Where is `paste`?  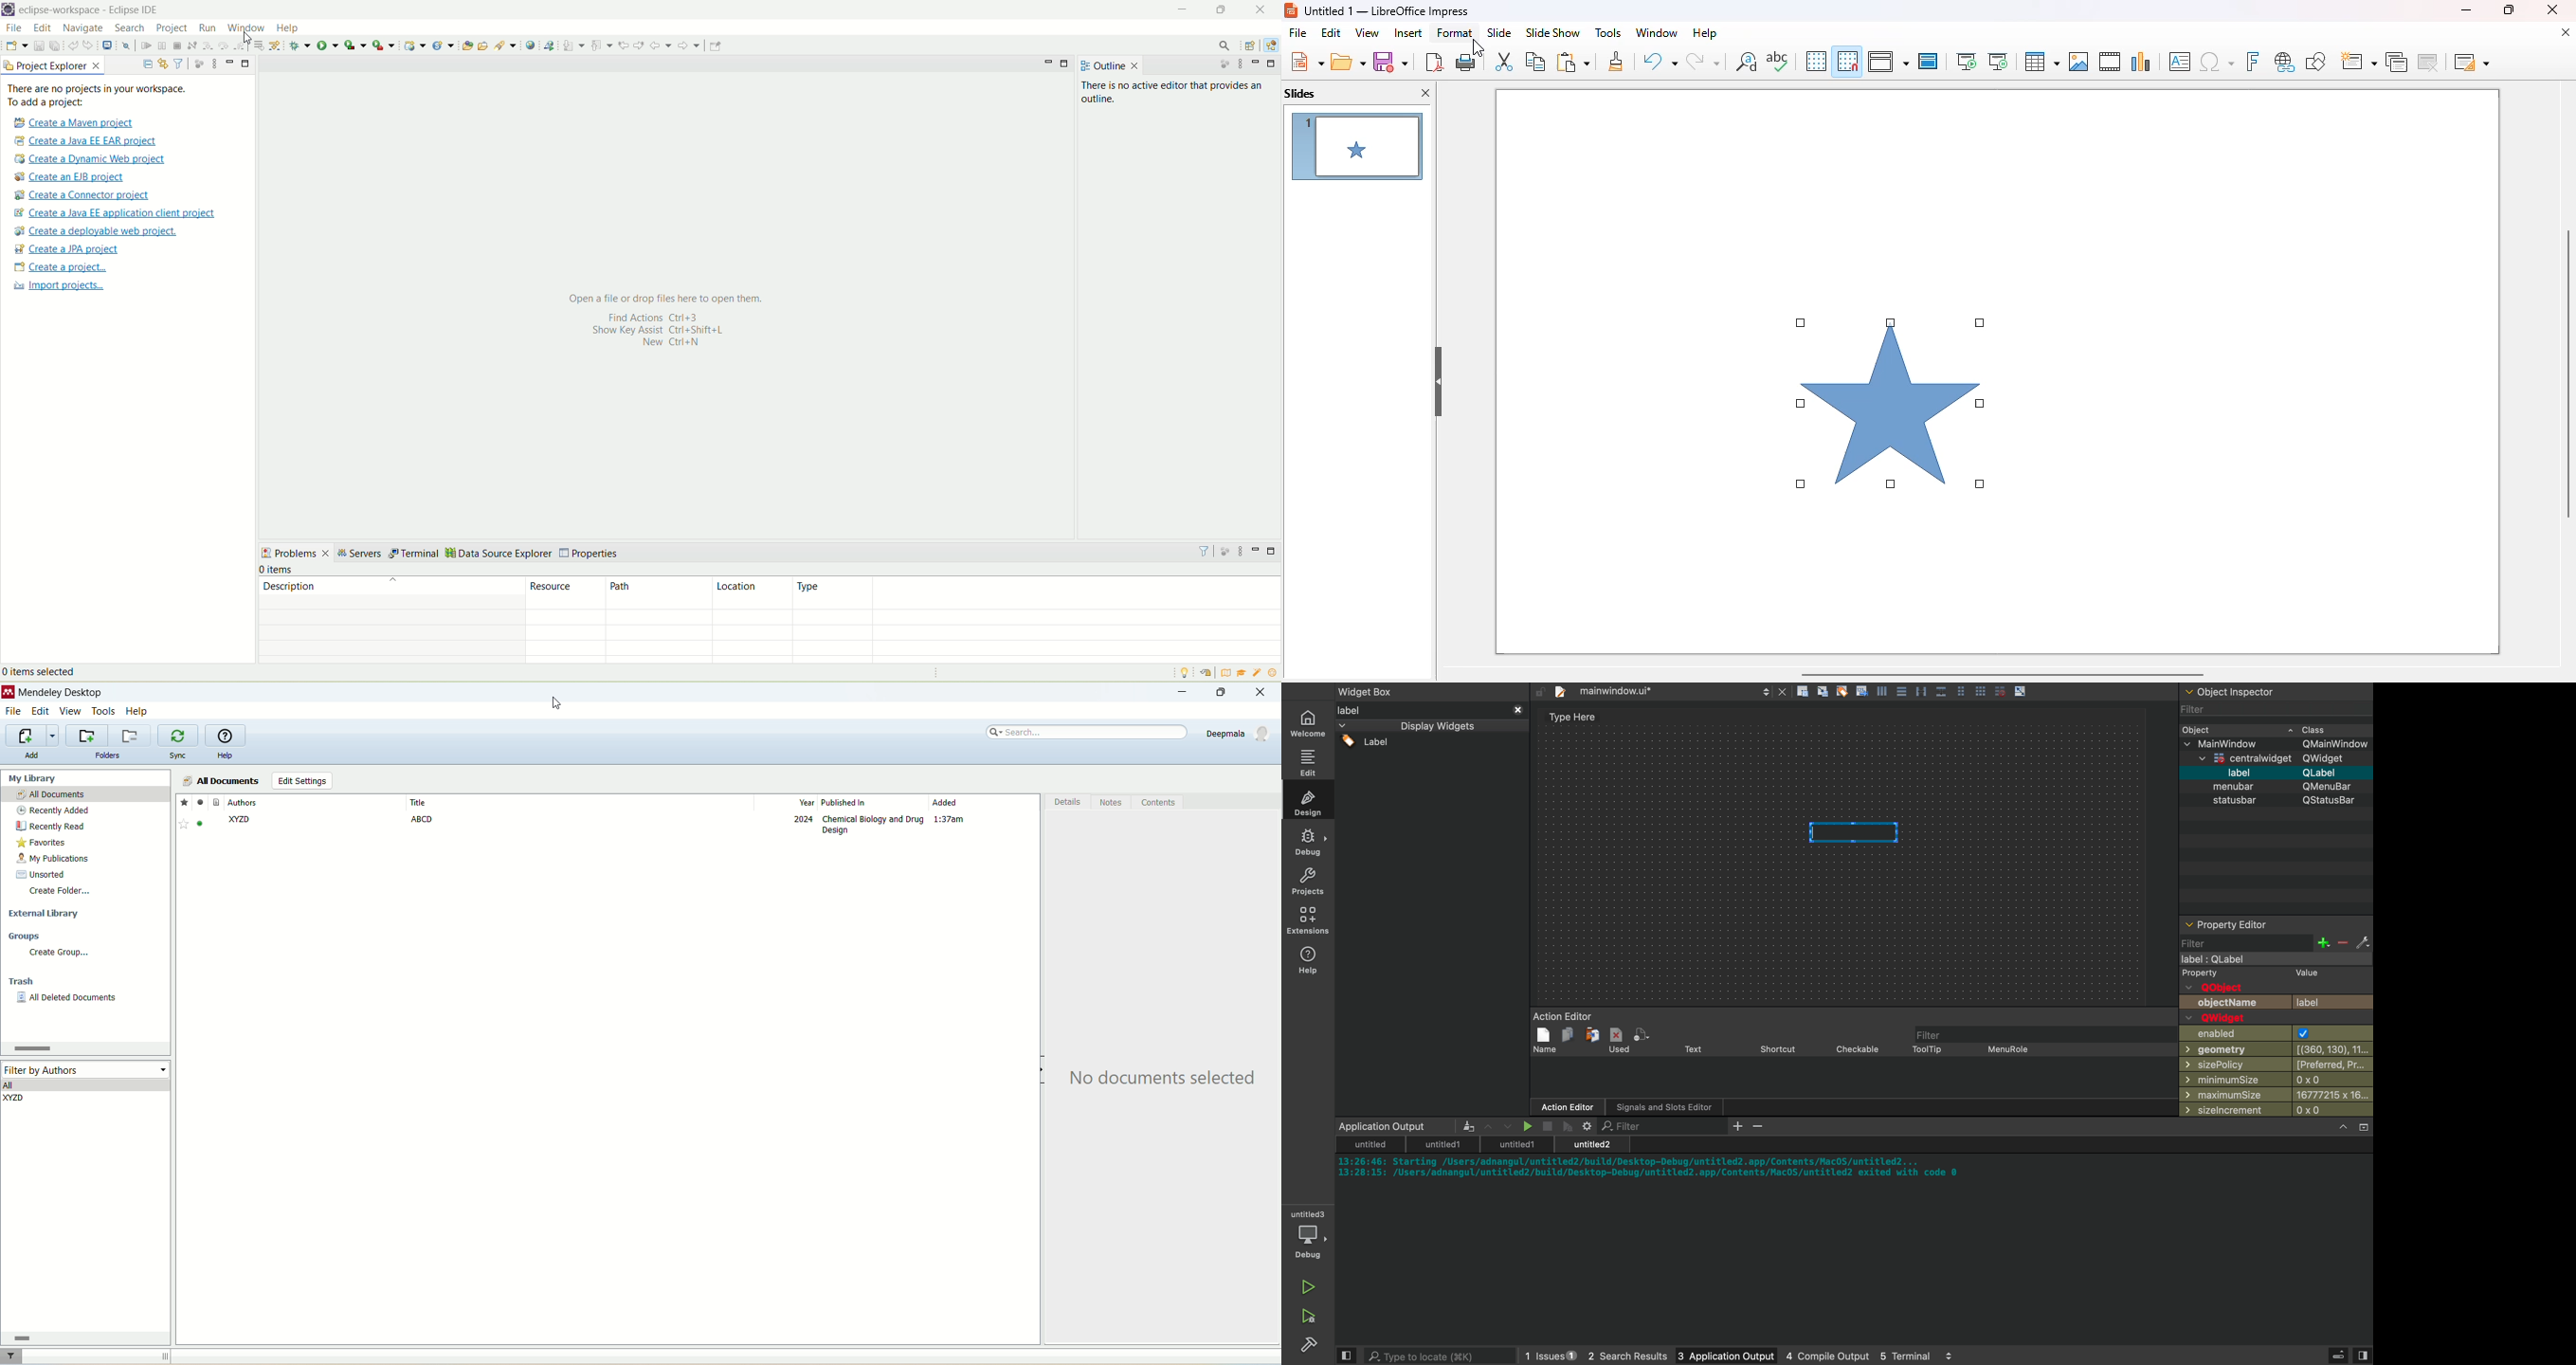
paste is located at coordinates (1572, 62).